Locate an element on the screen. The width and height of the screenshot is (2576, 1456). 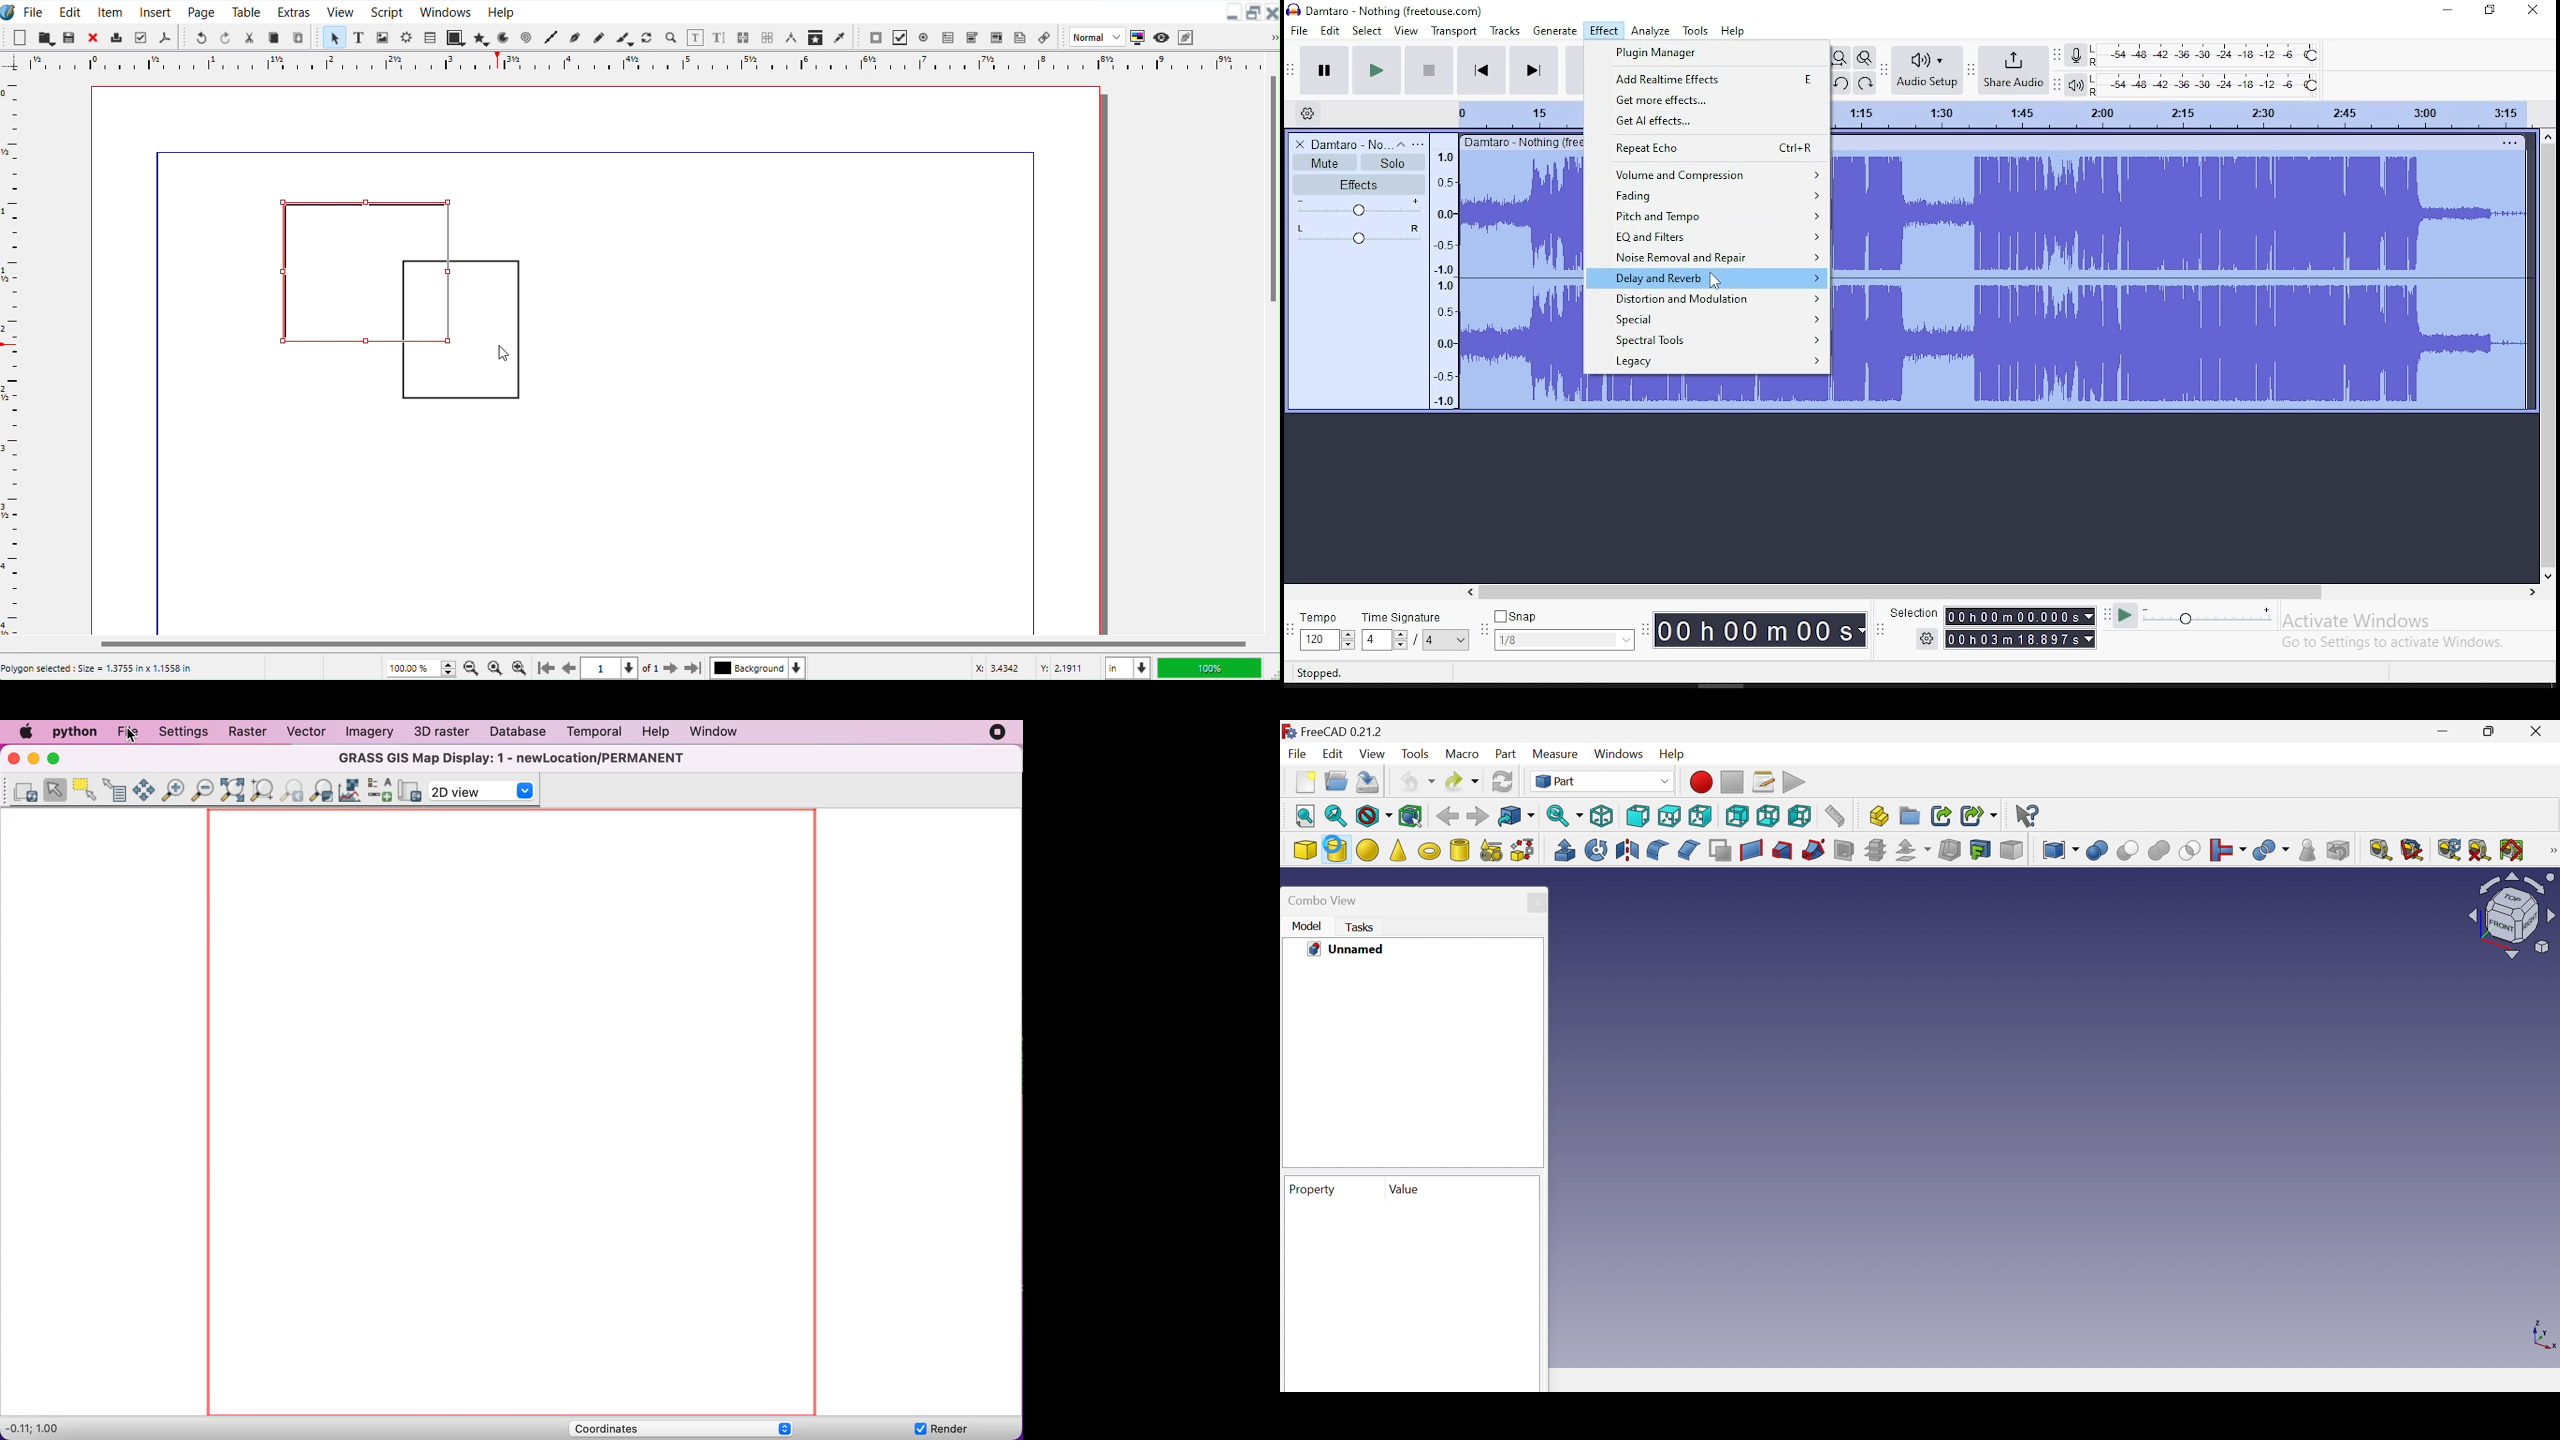
Paste is located at coordinates (300, 37).